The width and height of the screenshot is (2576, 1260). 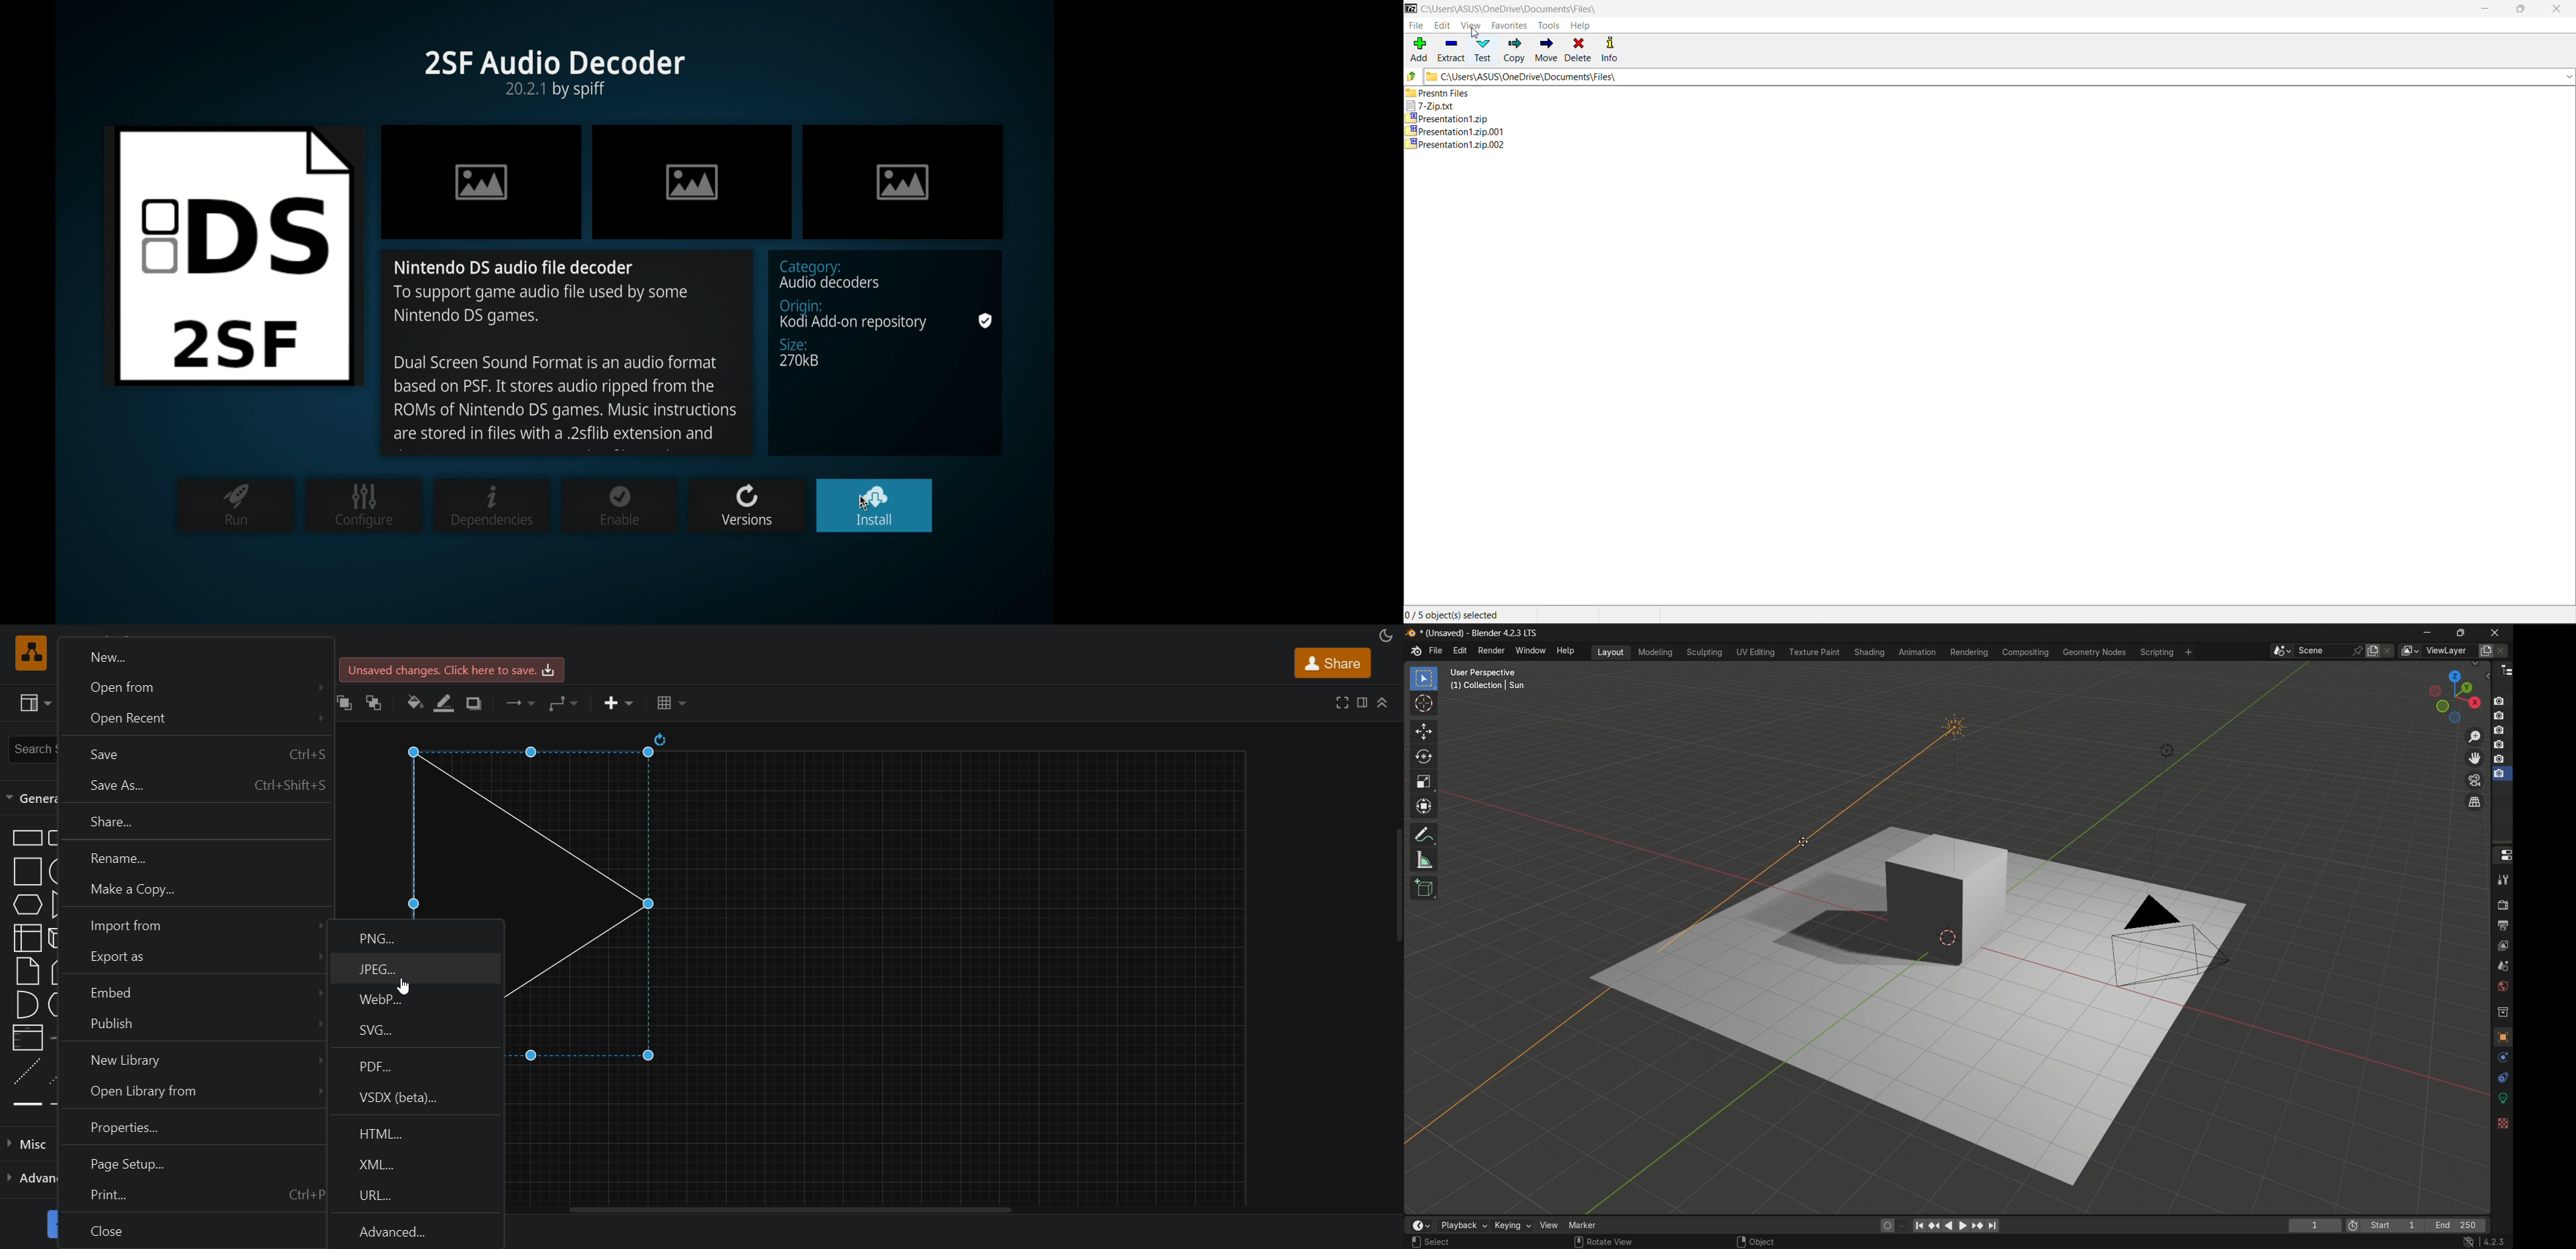 I want to click on rotate, so click(x=1425, y=757).